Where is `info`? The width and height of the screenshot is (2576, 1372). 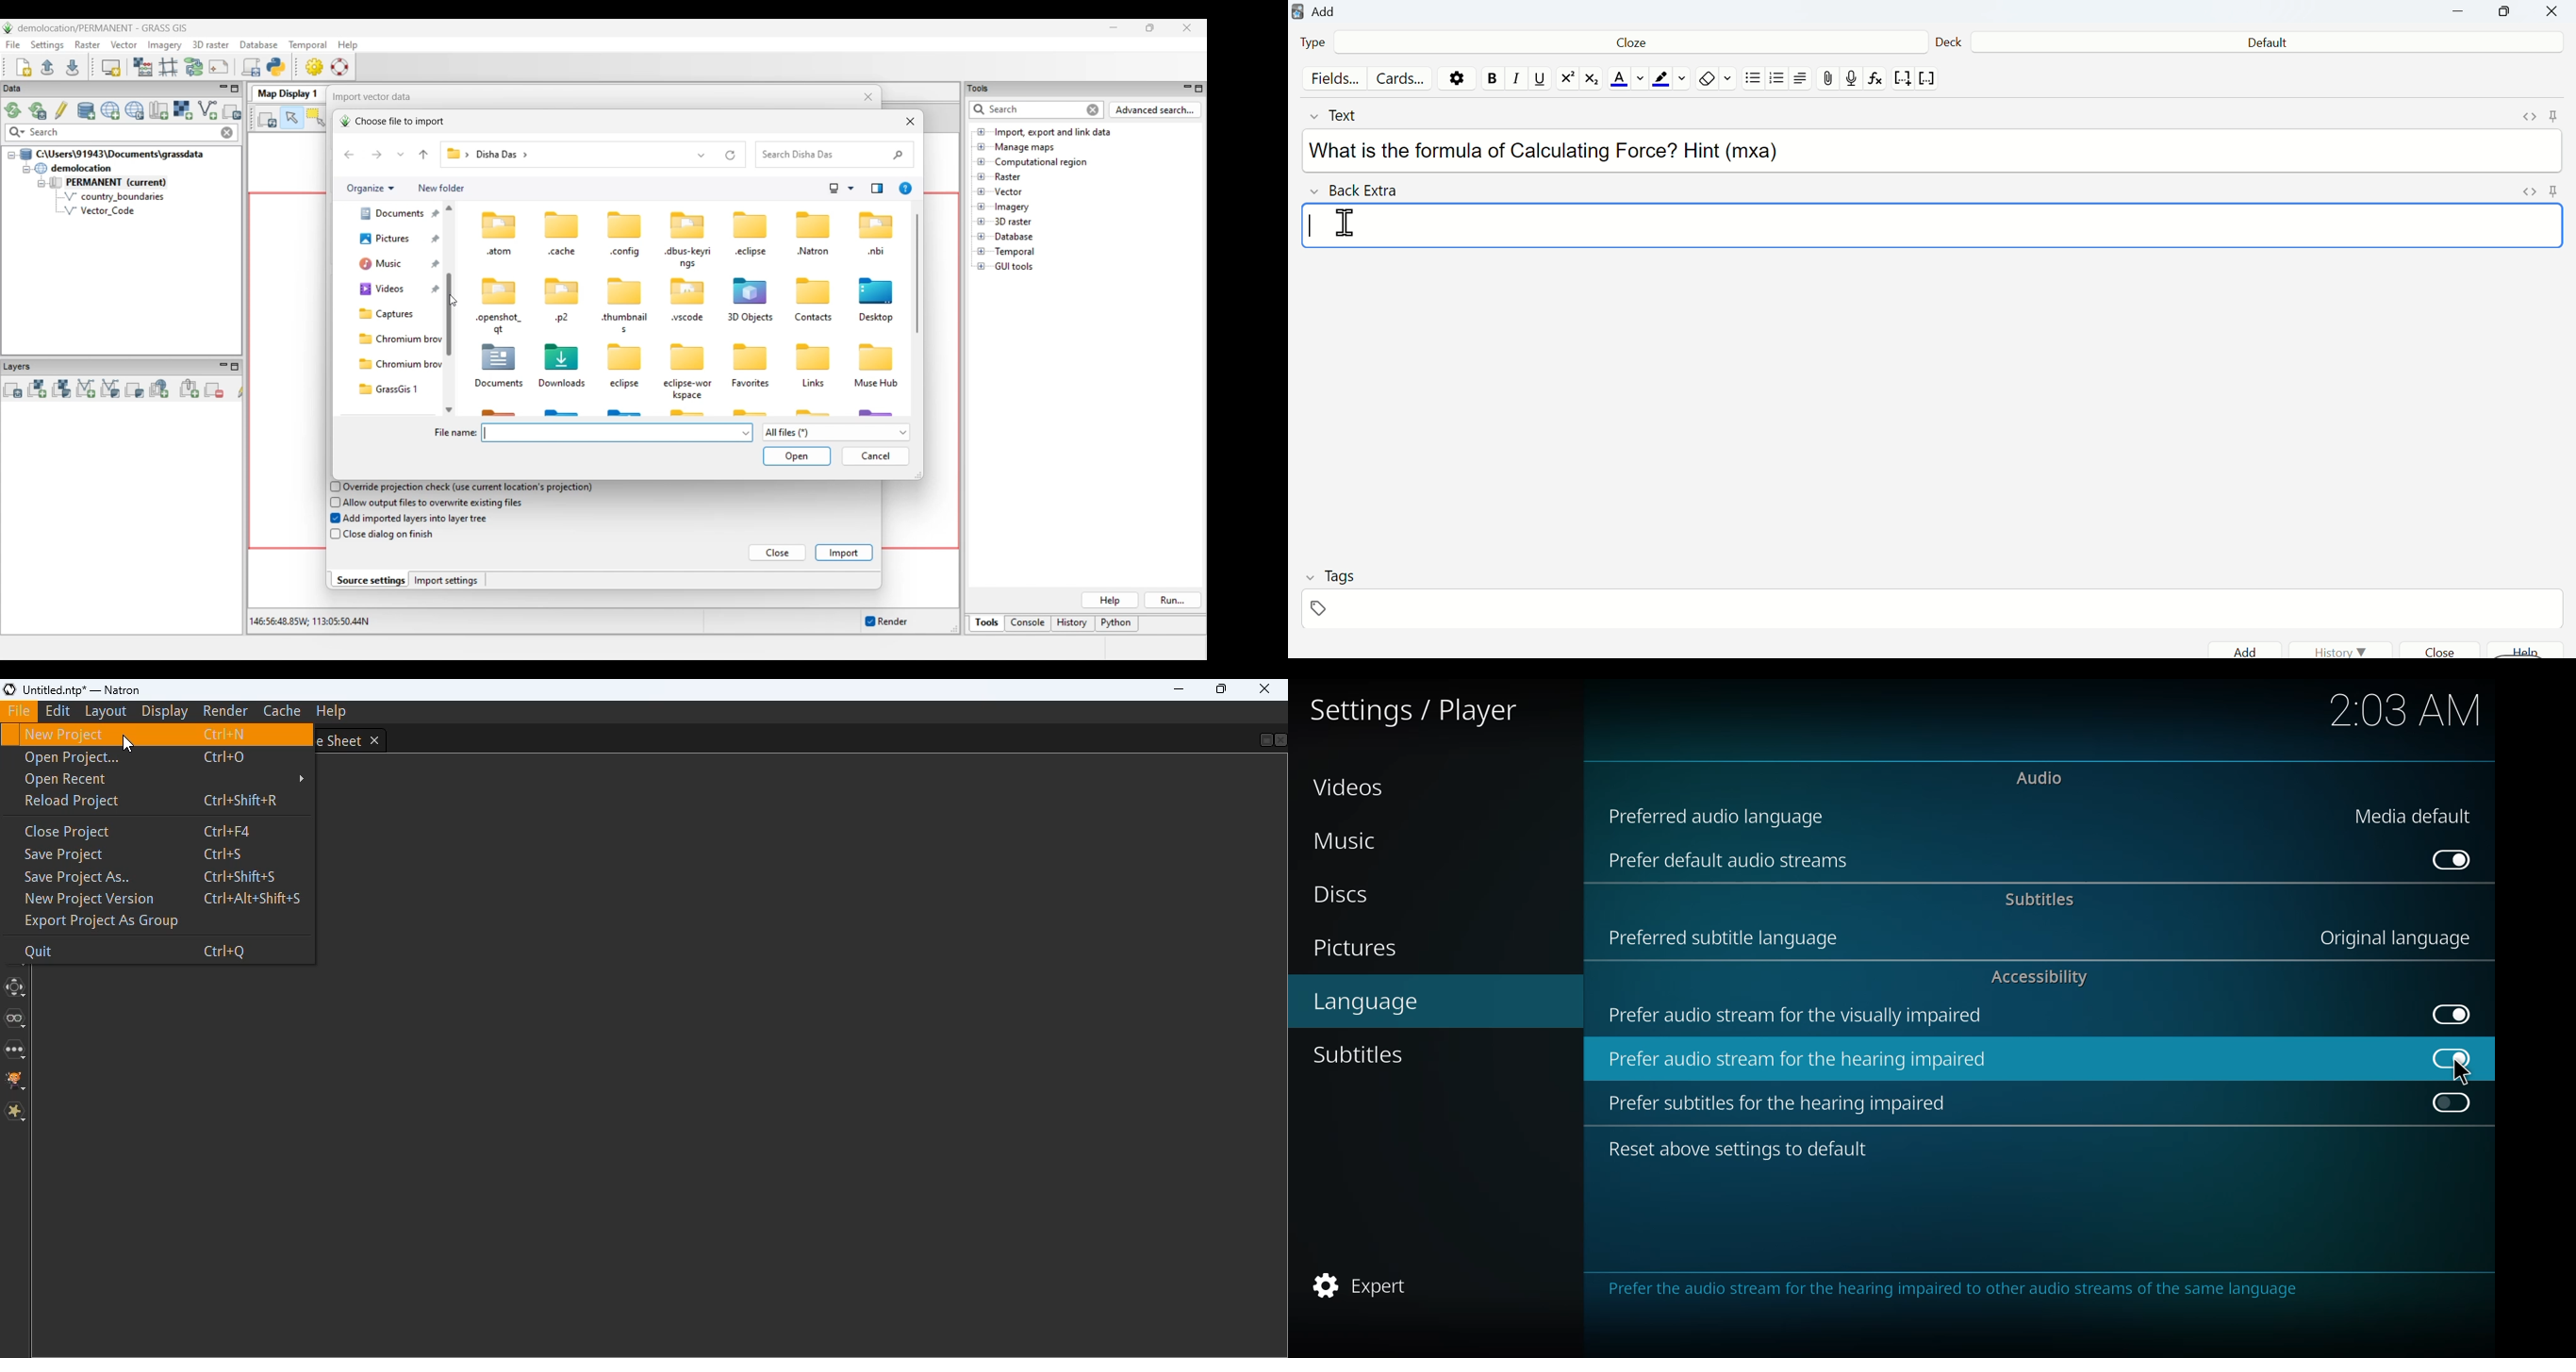
info is located at coordinates (1951, 1291).